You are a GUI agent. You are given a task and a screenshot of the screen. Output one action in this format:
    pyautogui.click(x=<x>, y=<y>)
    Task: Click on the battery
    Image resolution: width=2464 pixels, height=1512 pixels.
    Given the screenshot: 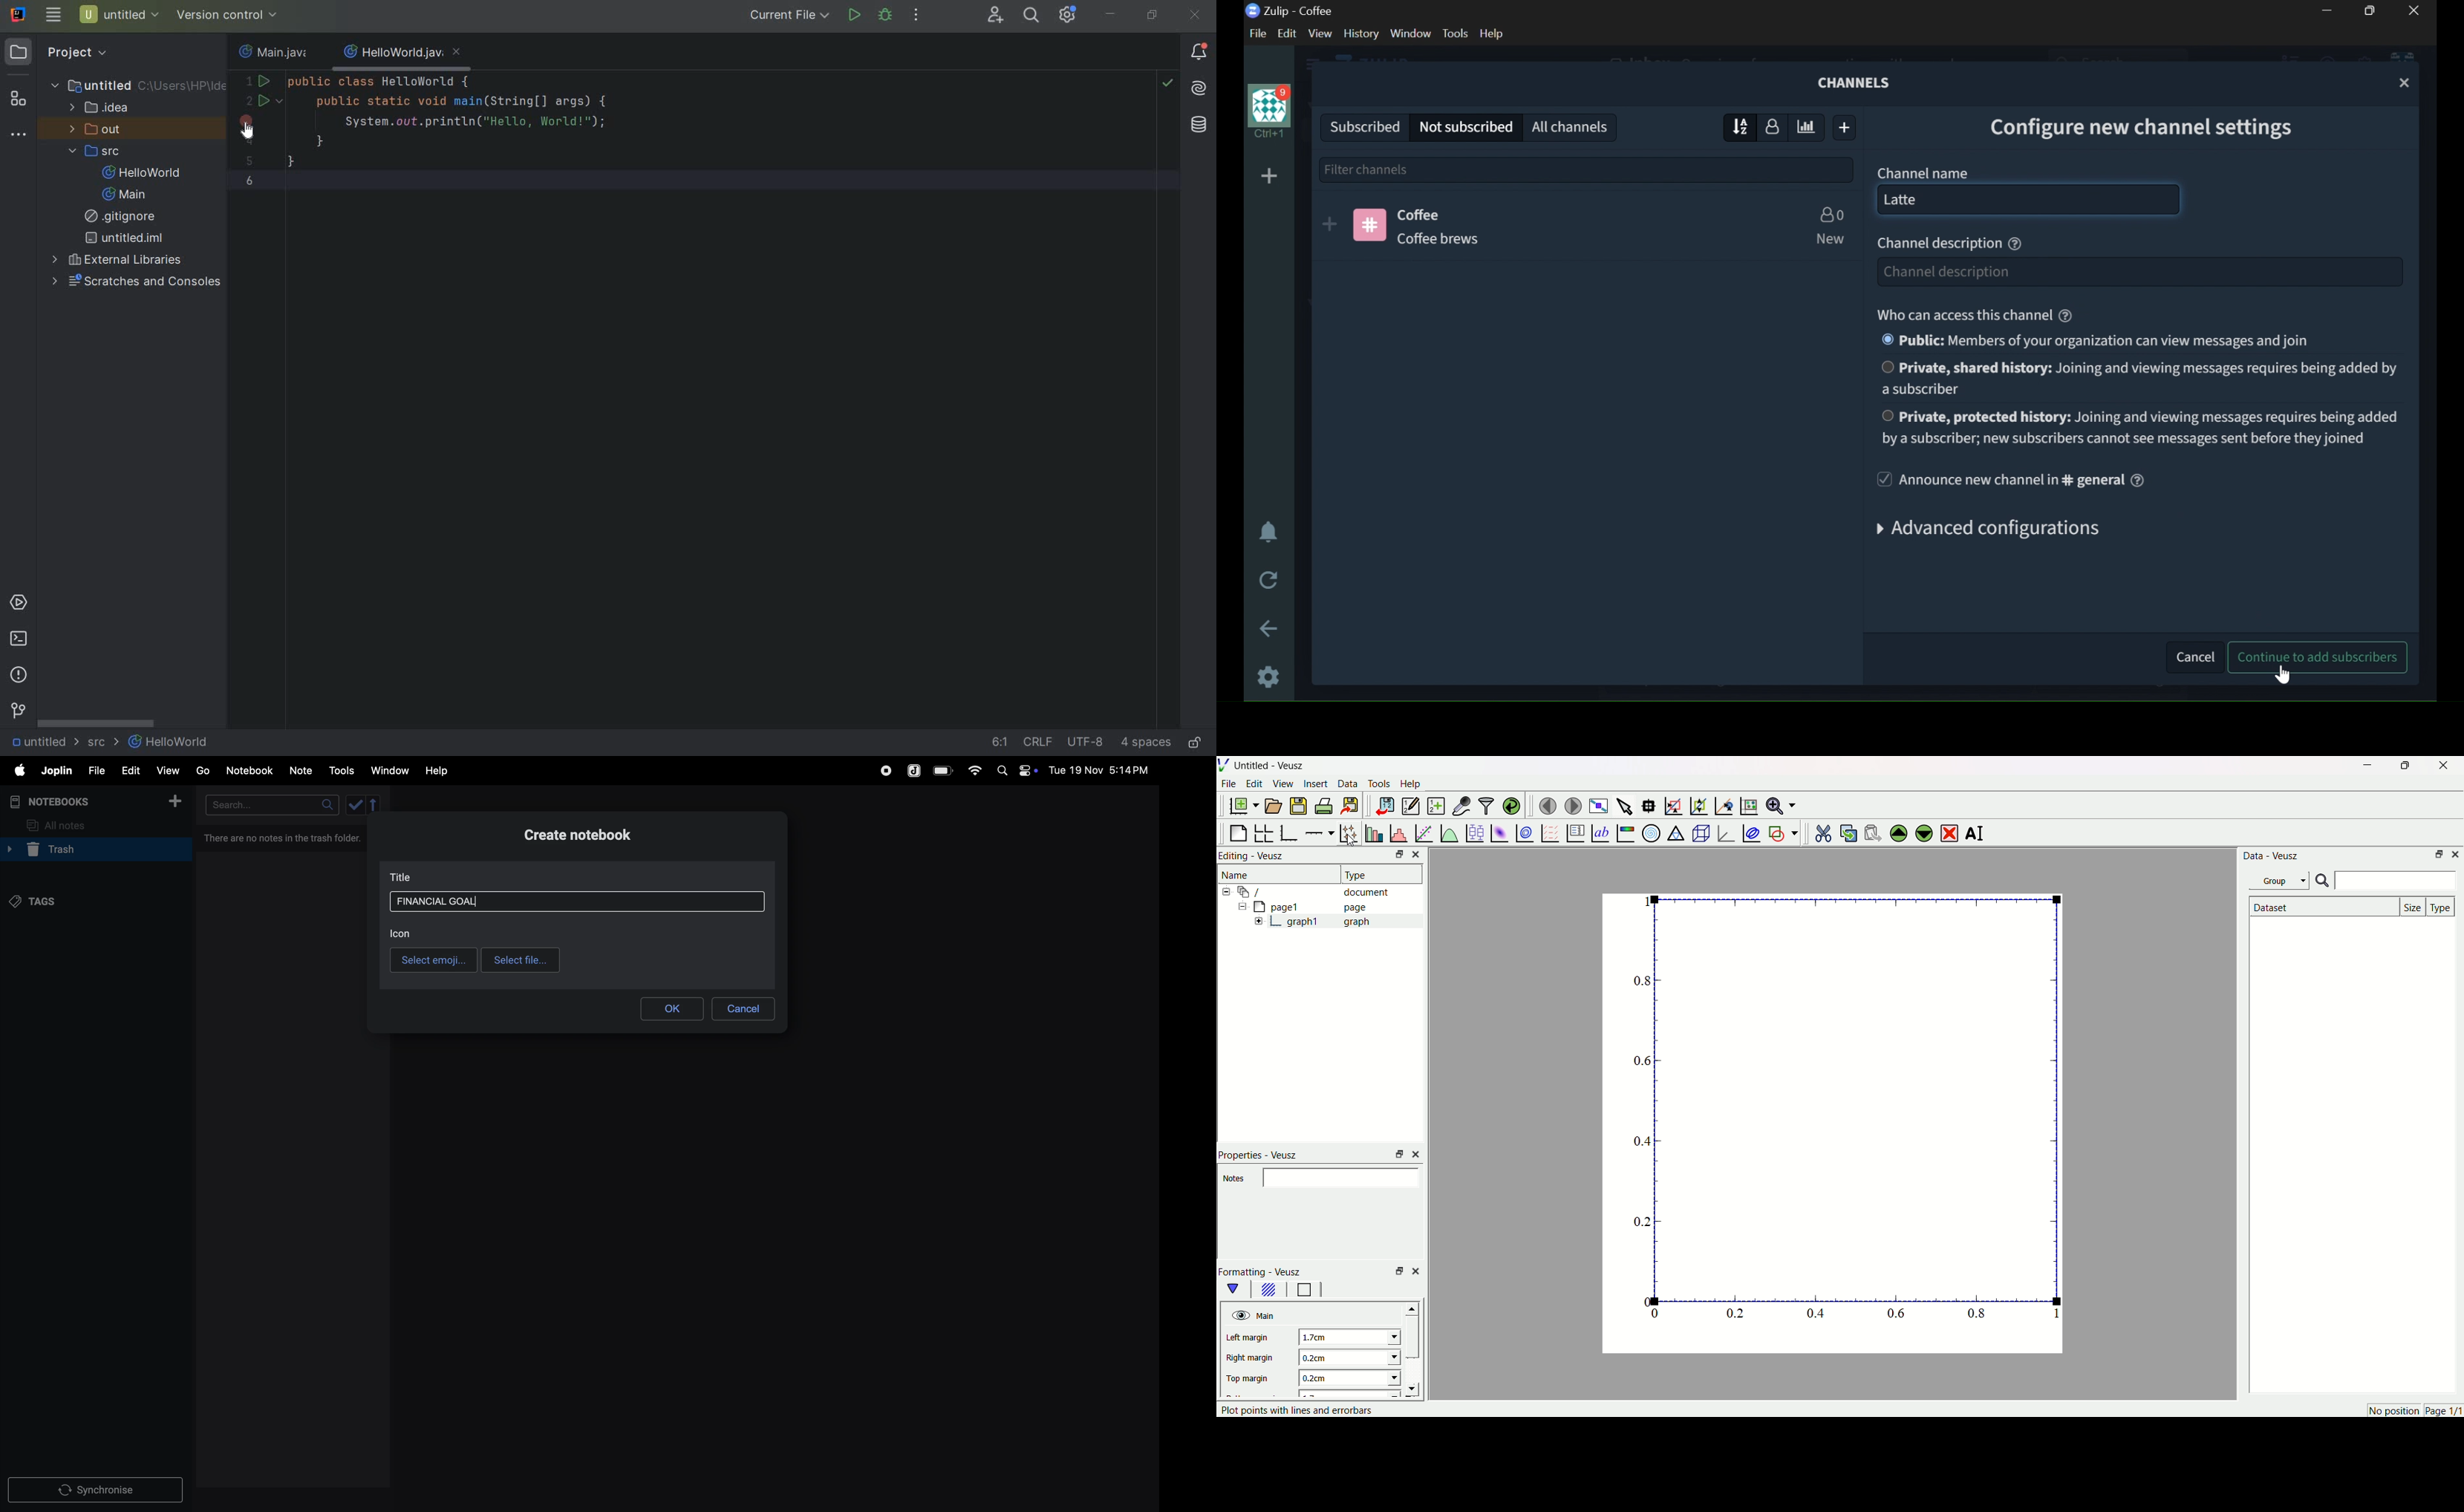 What is the action you would take?
    pyautogui.click(x=944, y=771)
    